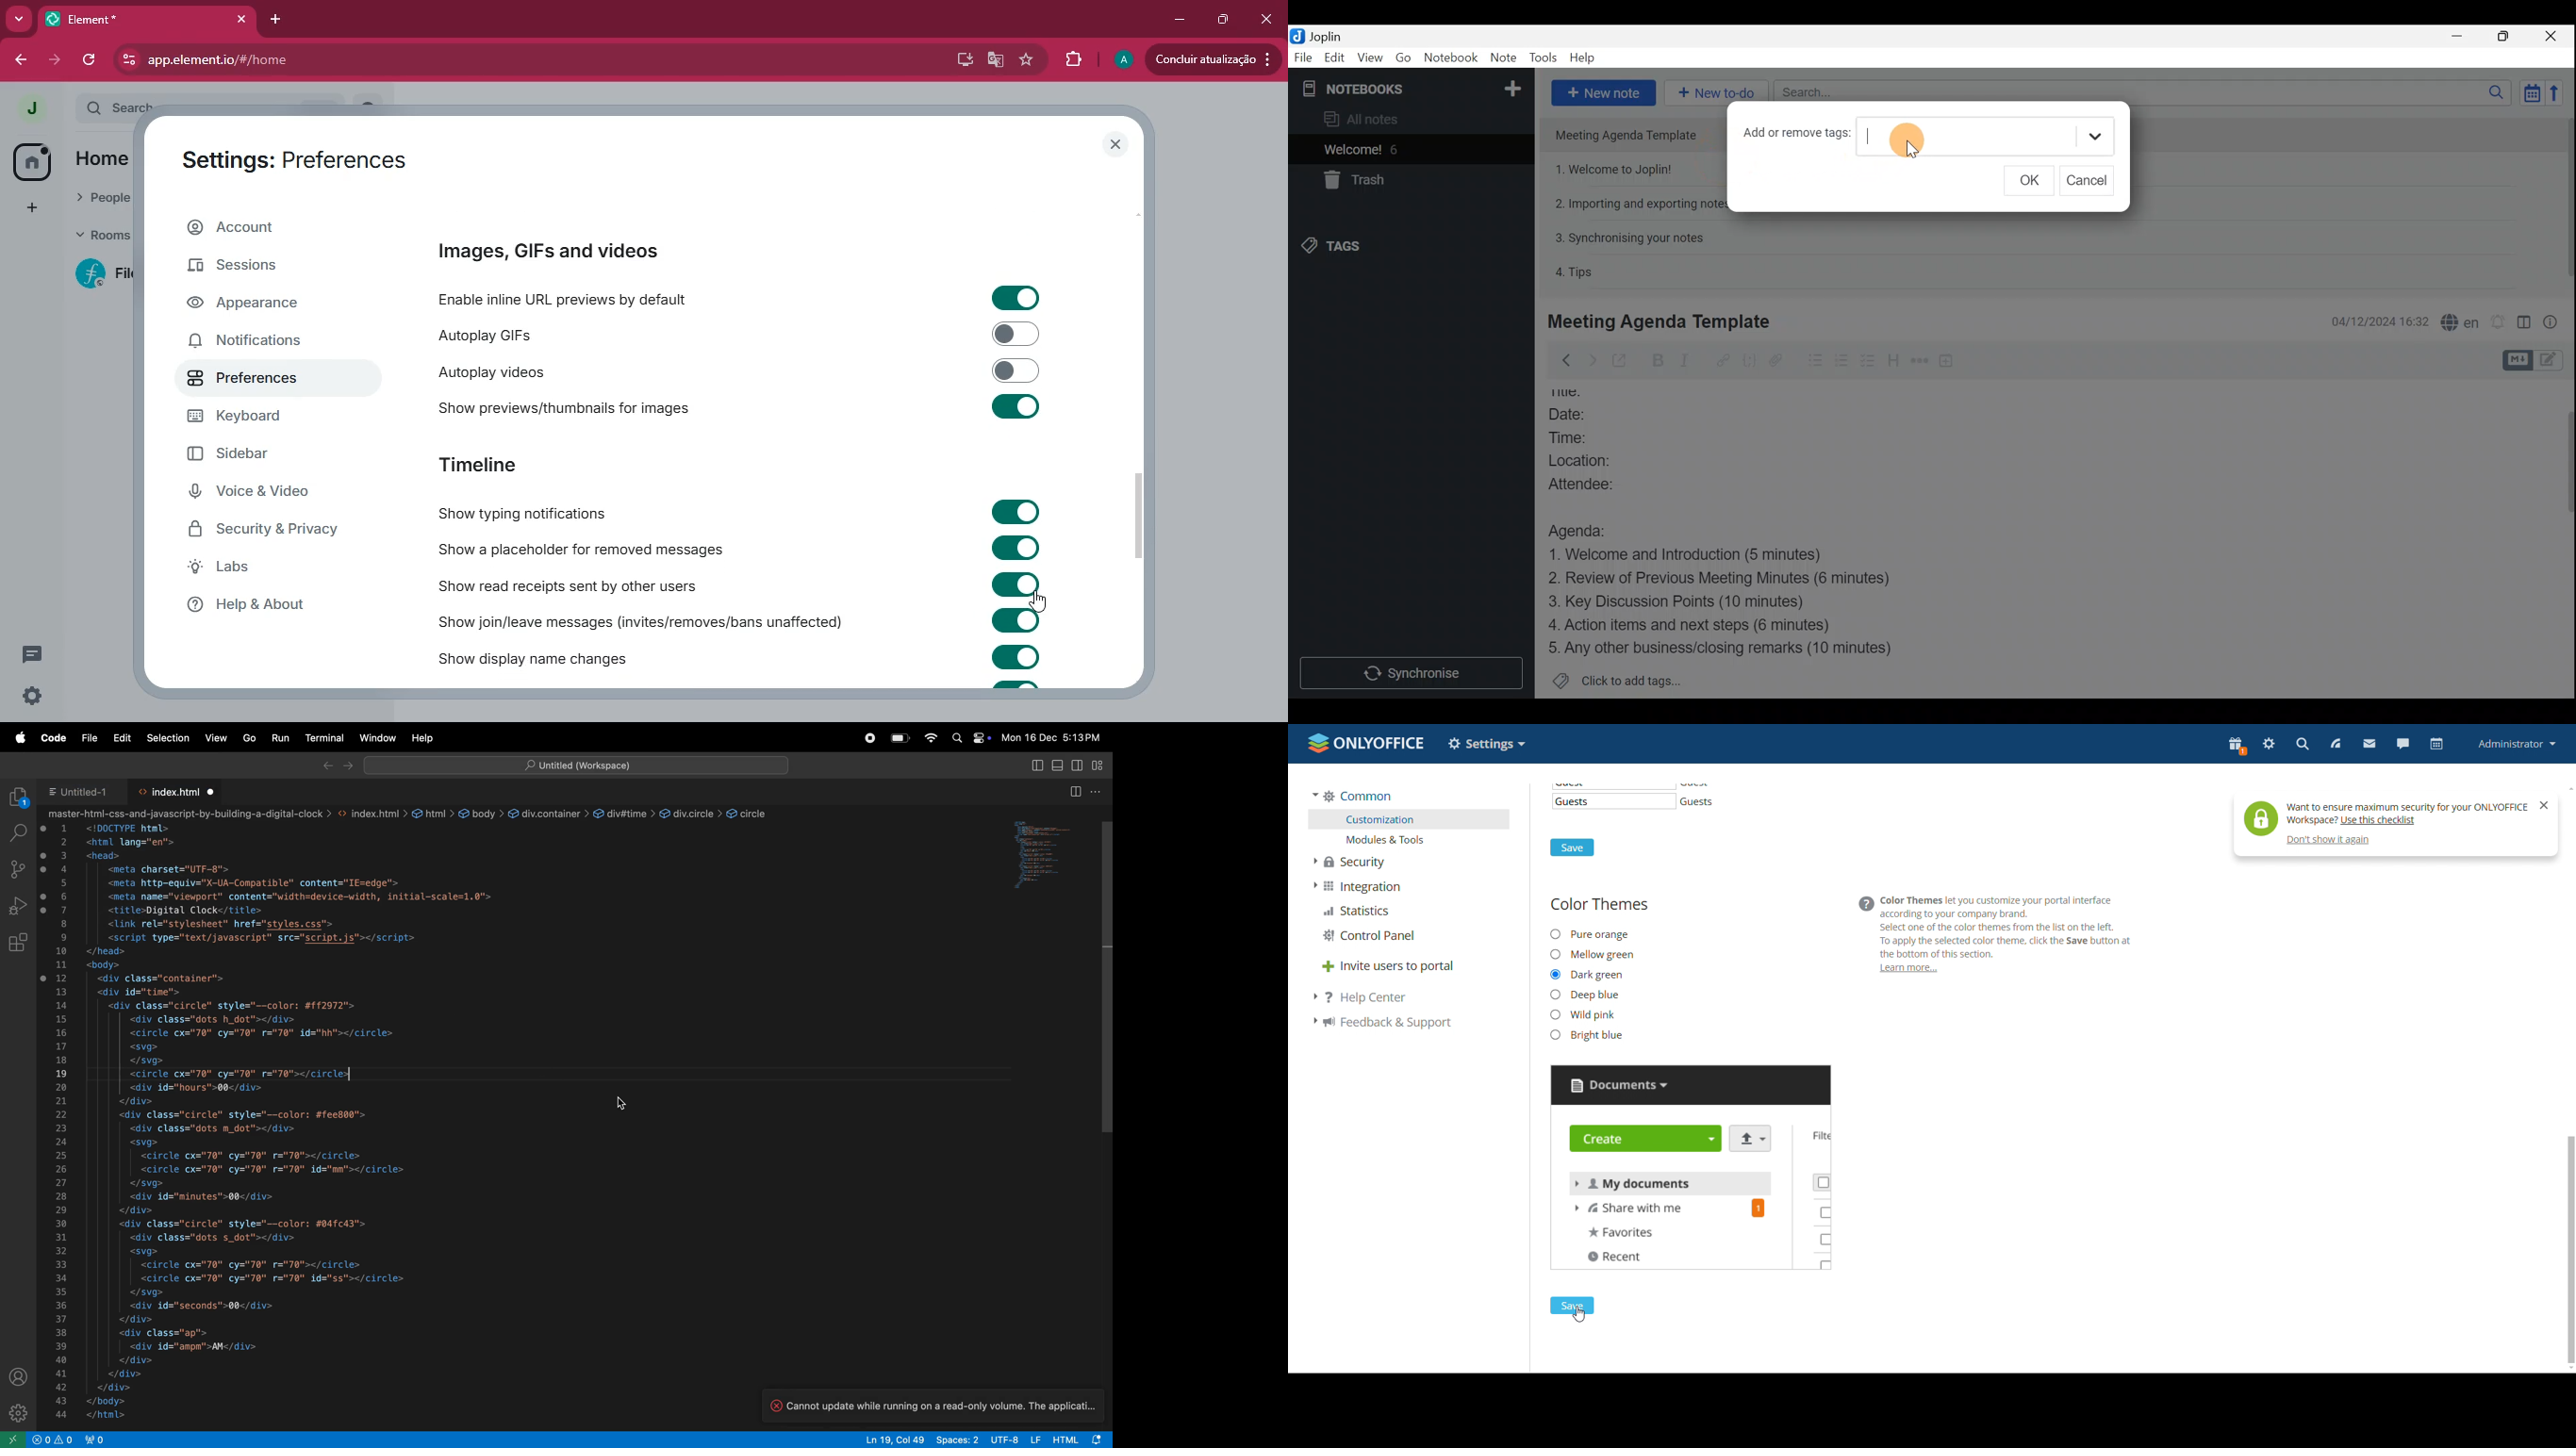 Image resolution: width=2576 pixels, height=1456 pixels. I want to click on Text box, so click(1985, 137).